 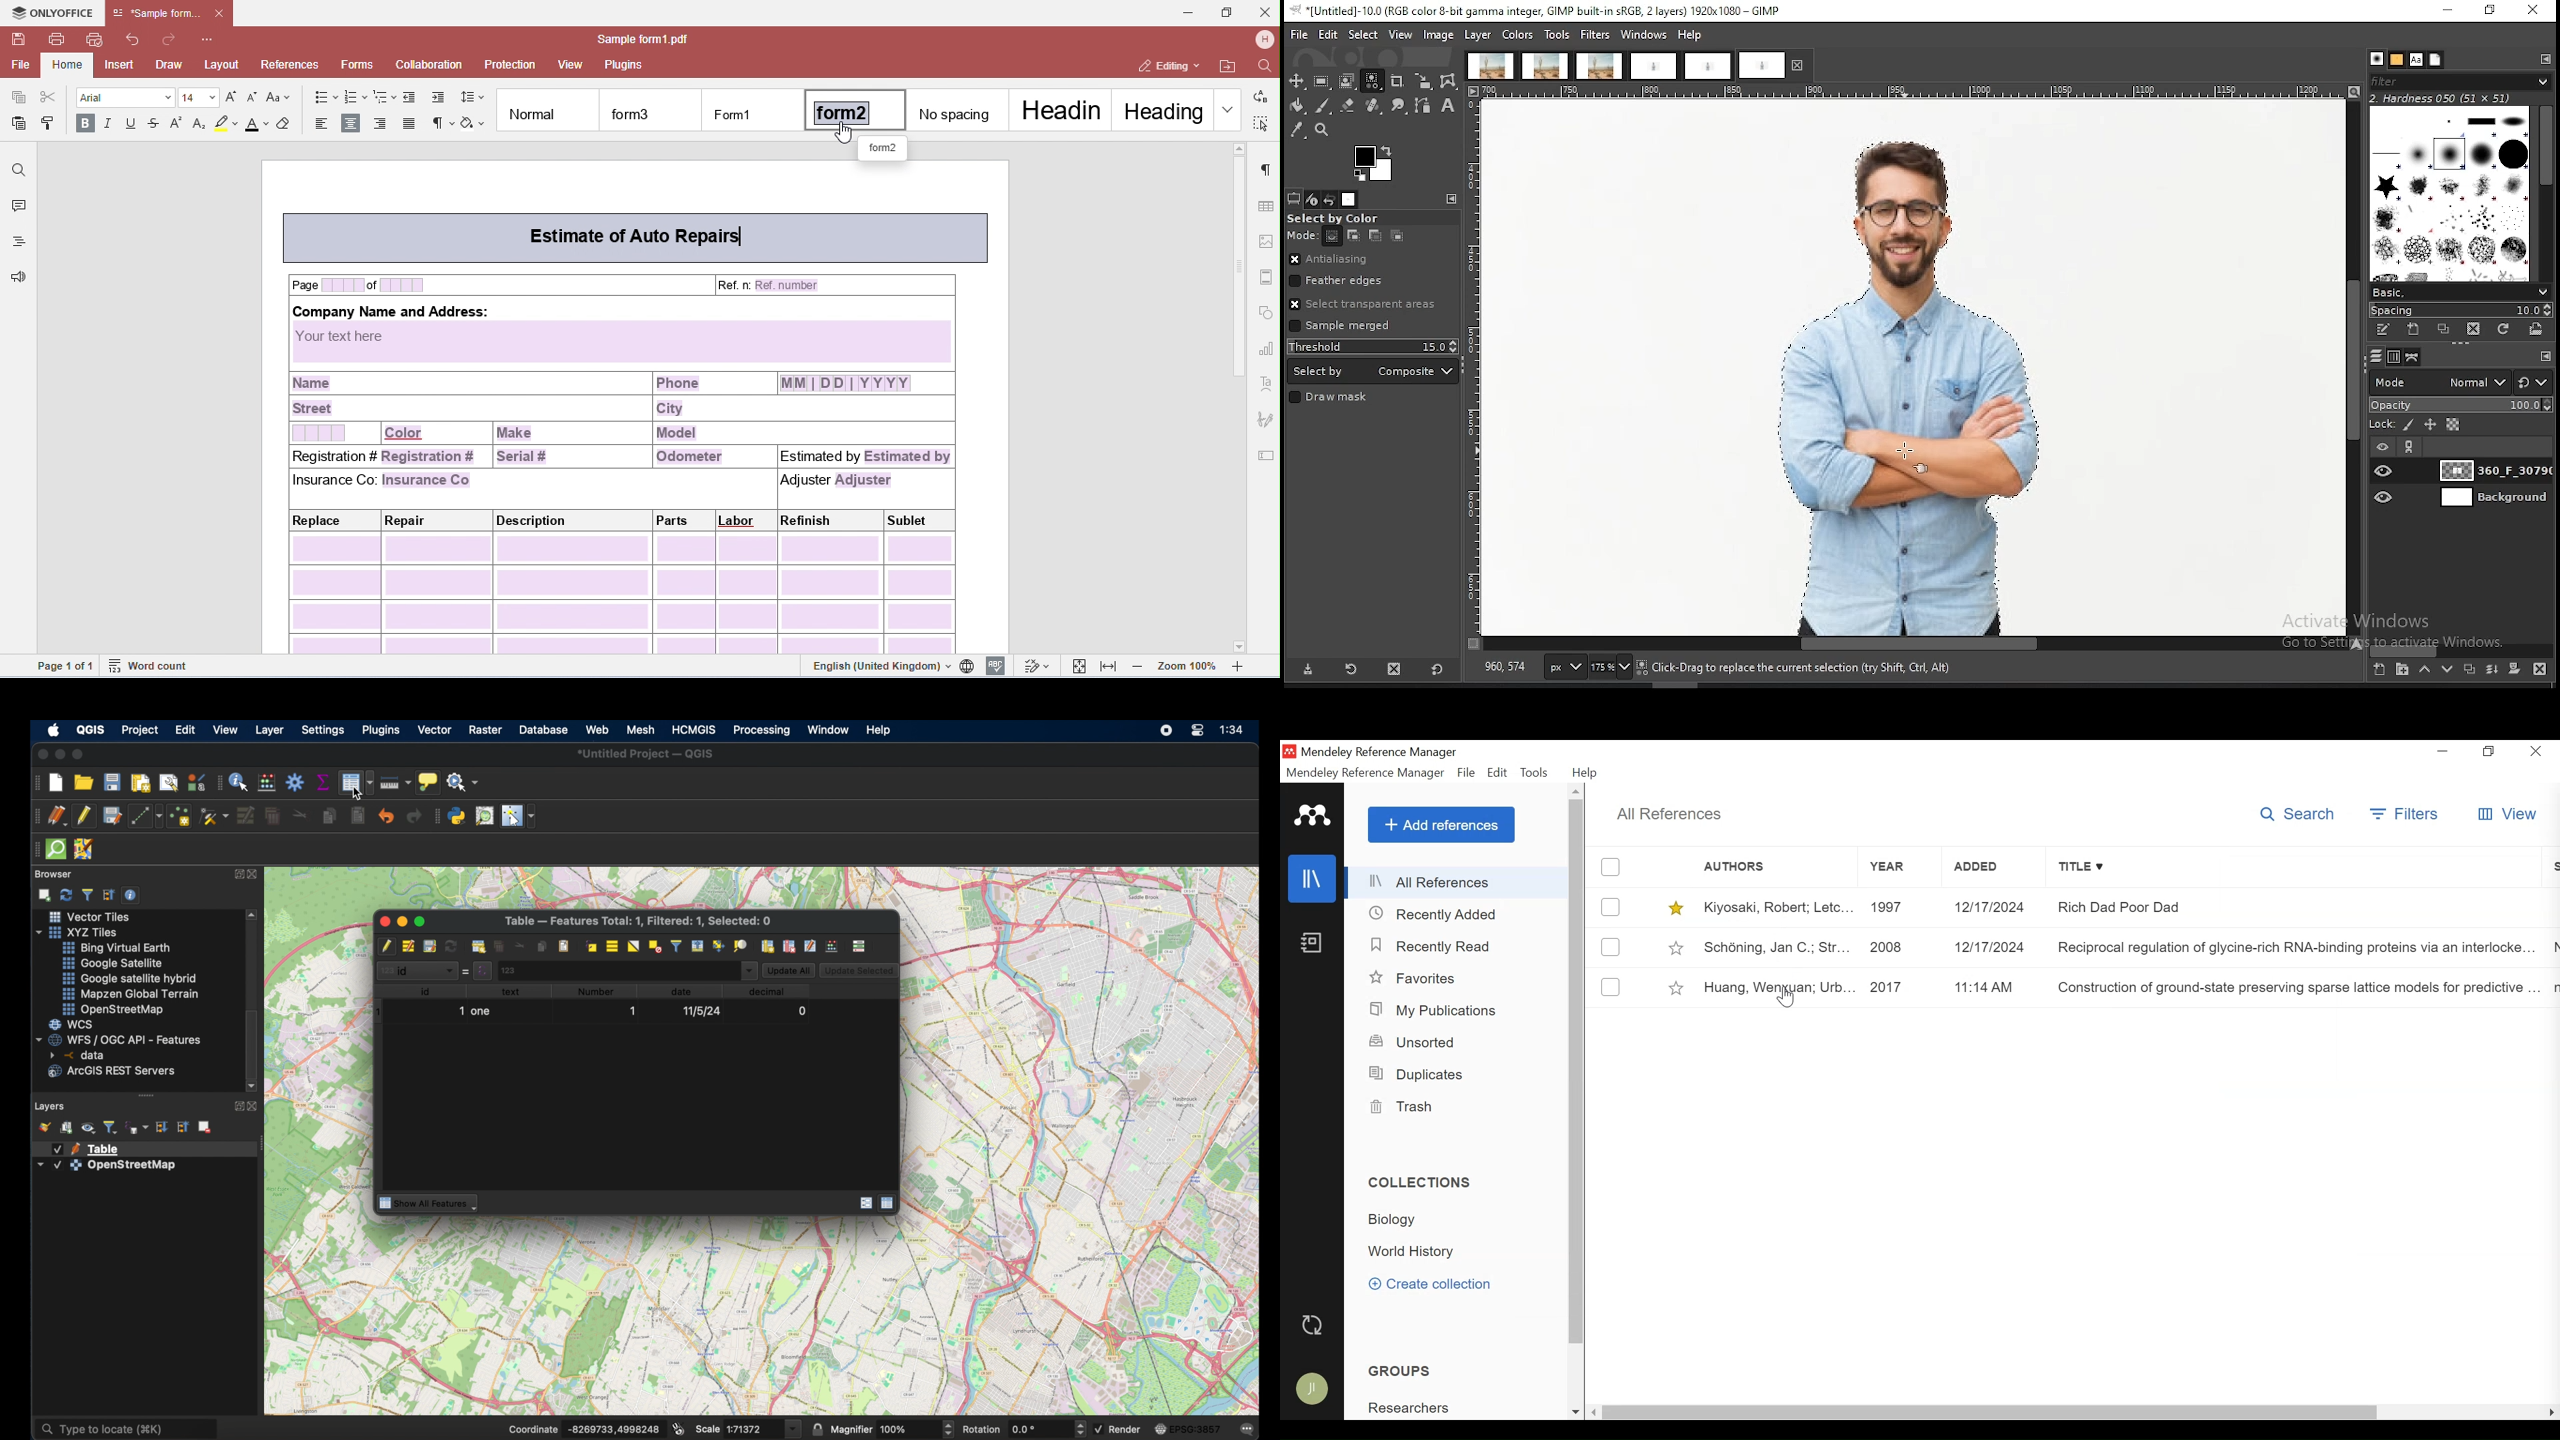 What do you see at coordinates (1311, 1389) in the screenshot?
I see `Avatar` at bounding box center [1311, 1389].